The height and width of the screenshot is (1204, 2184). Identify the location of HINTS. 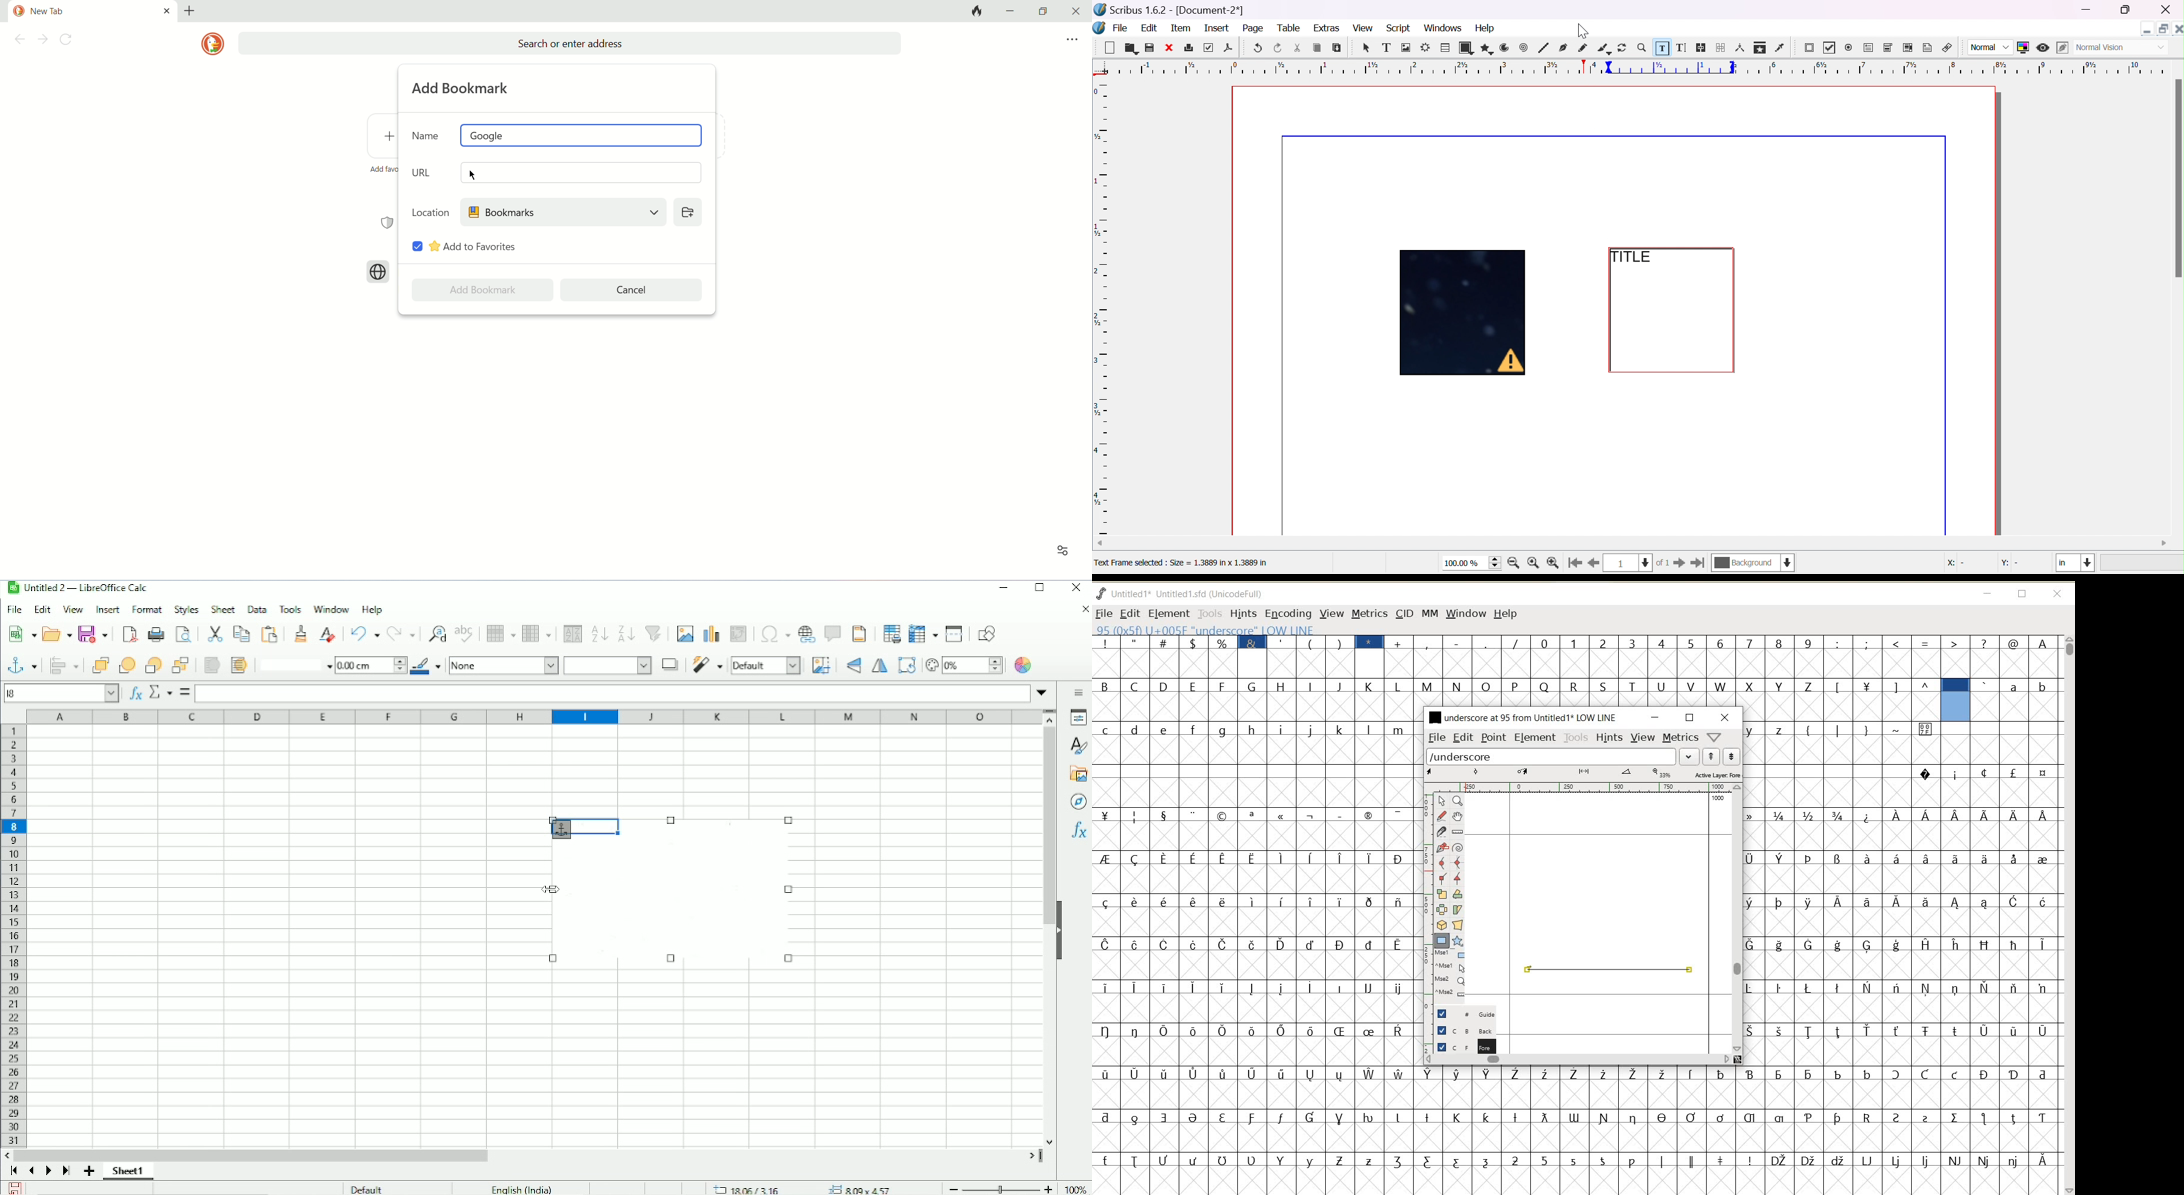
(1243, 613).